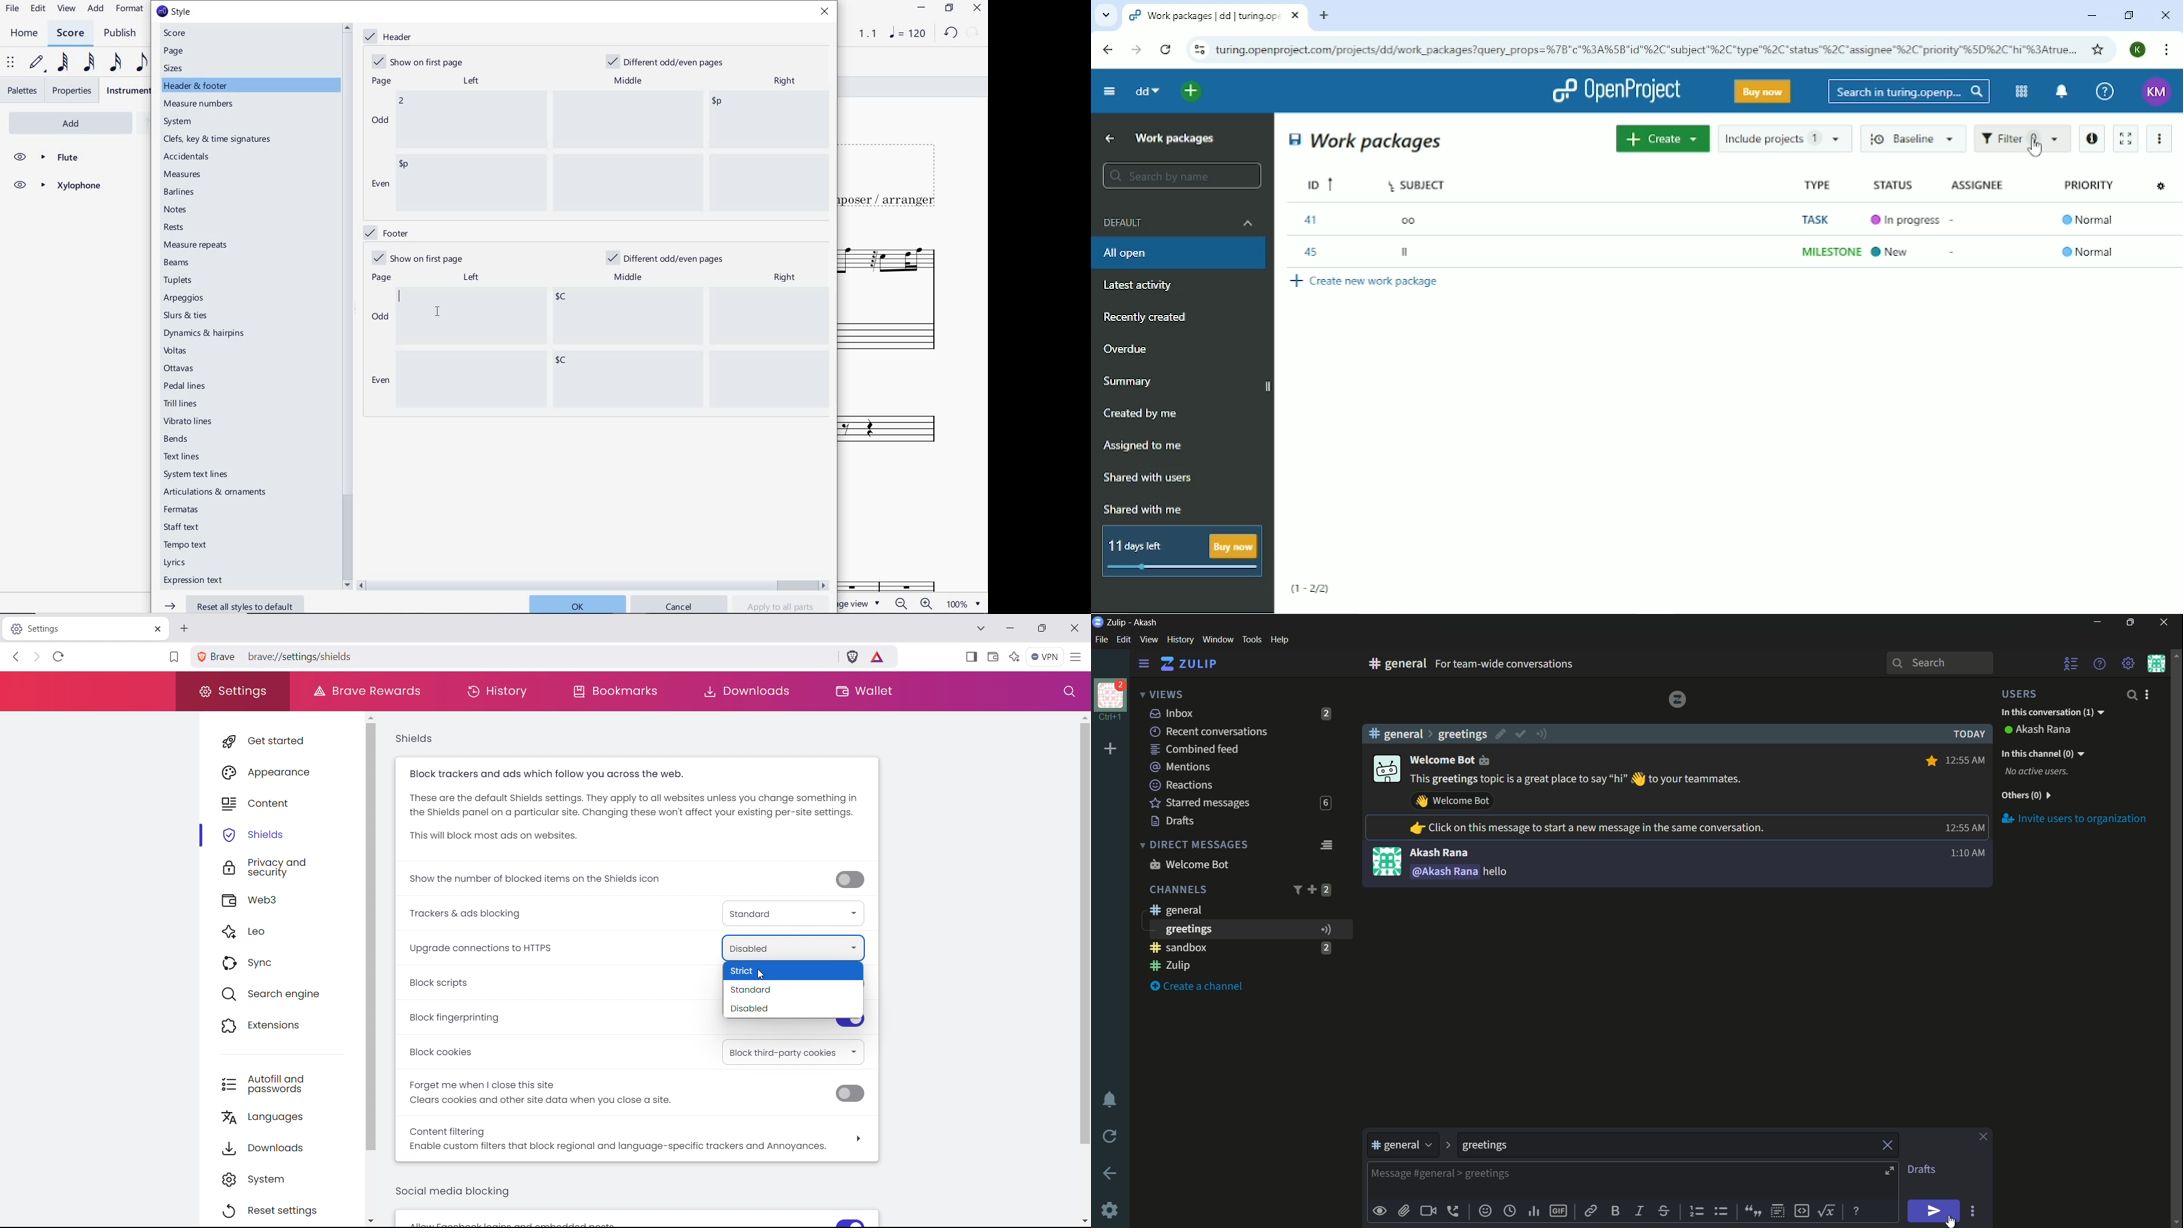  What do you see at coordinates (182, 527) in the screenshot?
I see `staff text` at bounding box center [182, 527].